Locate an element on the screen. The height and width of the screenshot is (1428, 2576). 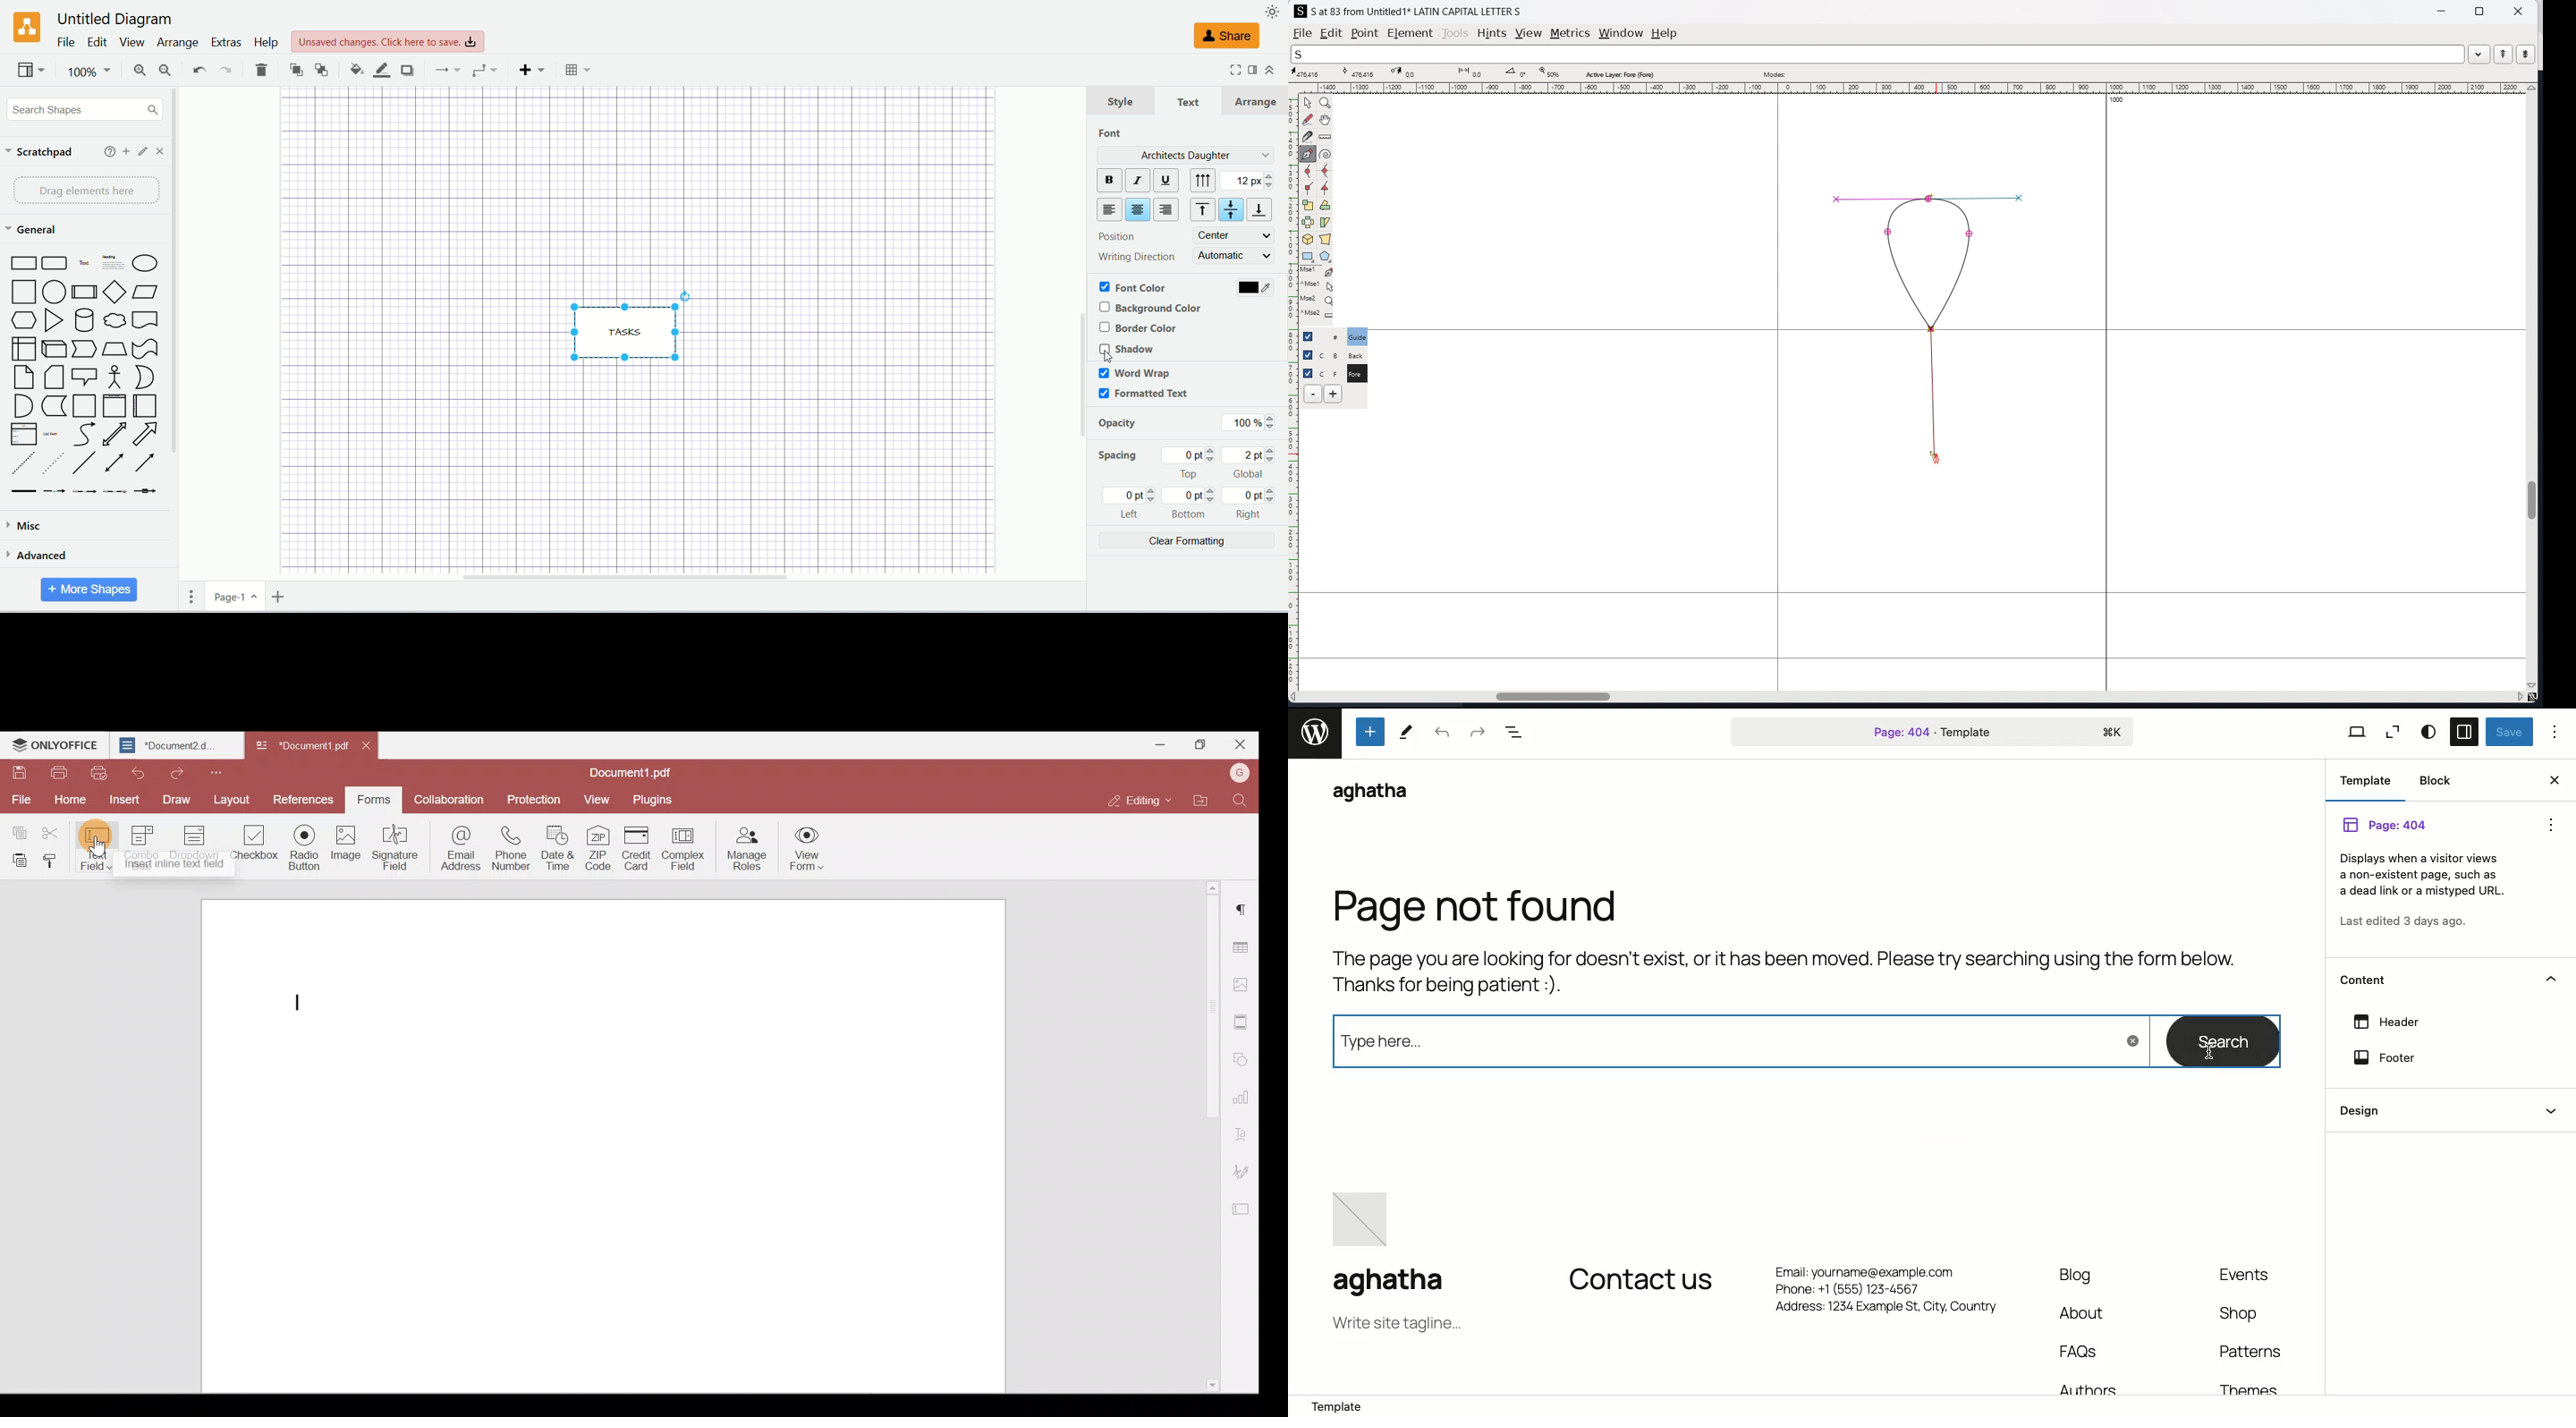
Arrow is located at coordinates (146, 434).